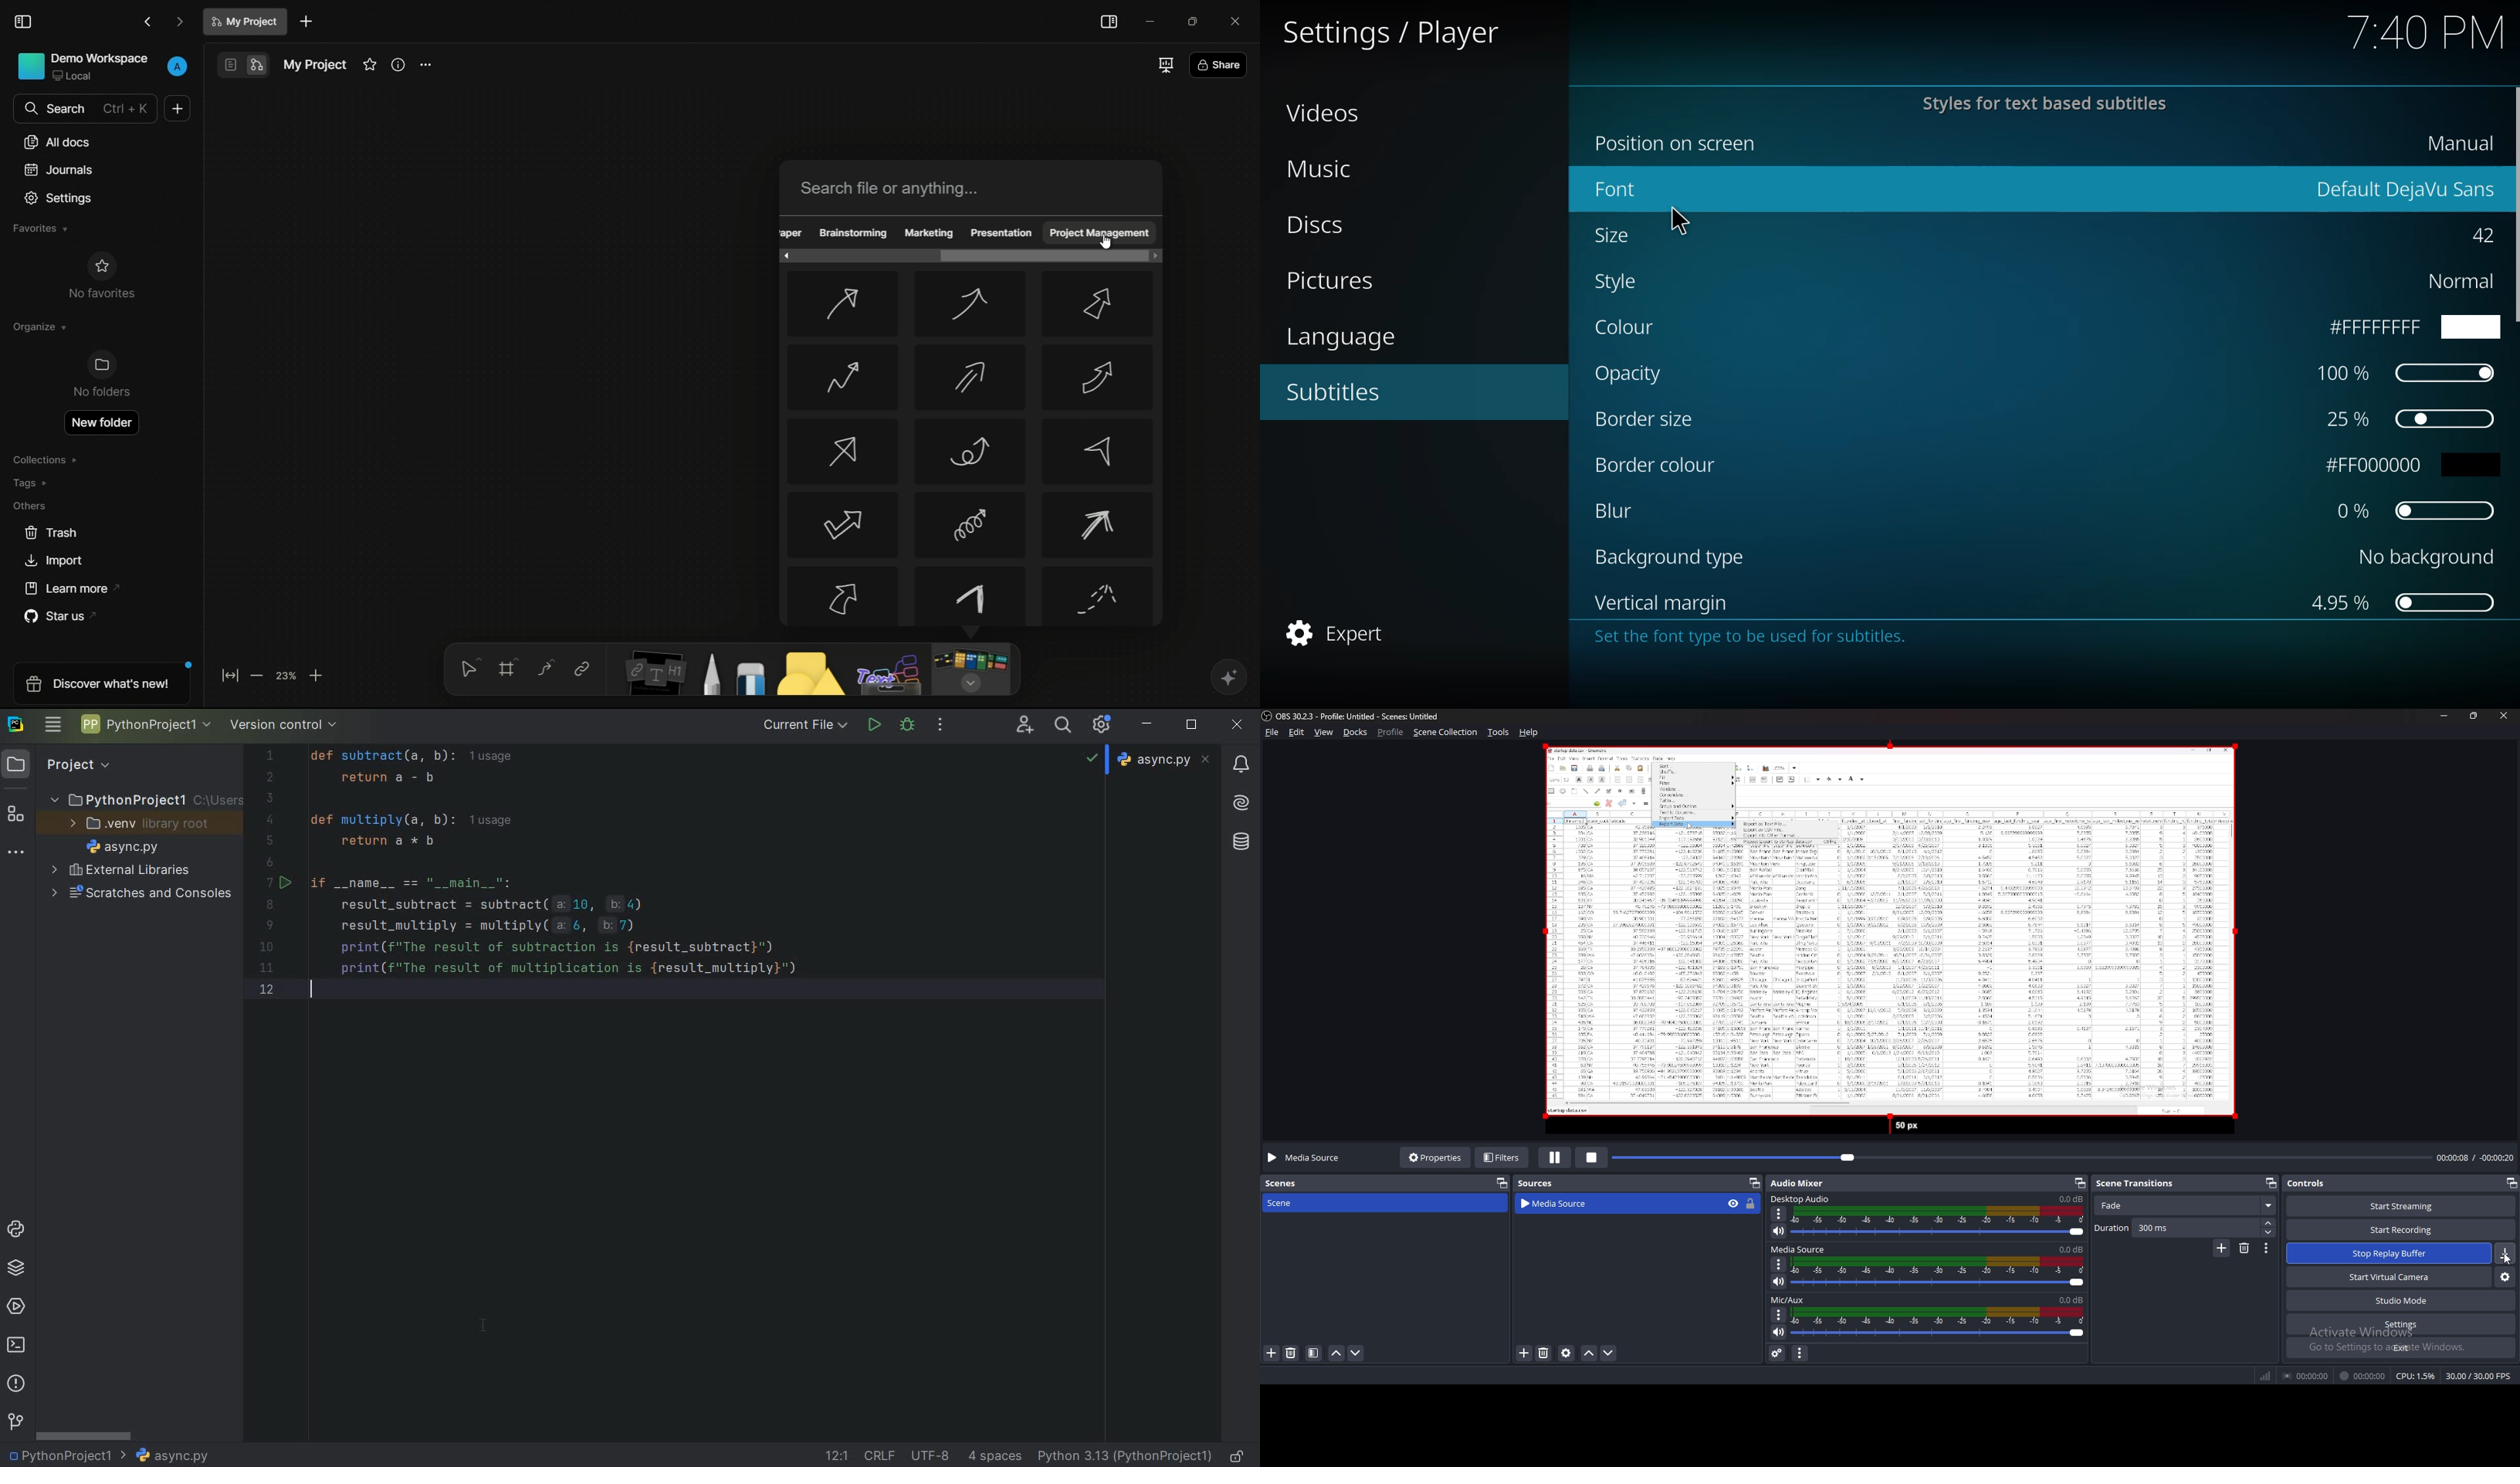  I want to click on CPU: 1.3%, so click(2416, 1376).